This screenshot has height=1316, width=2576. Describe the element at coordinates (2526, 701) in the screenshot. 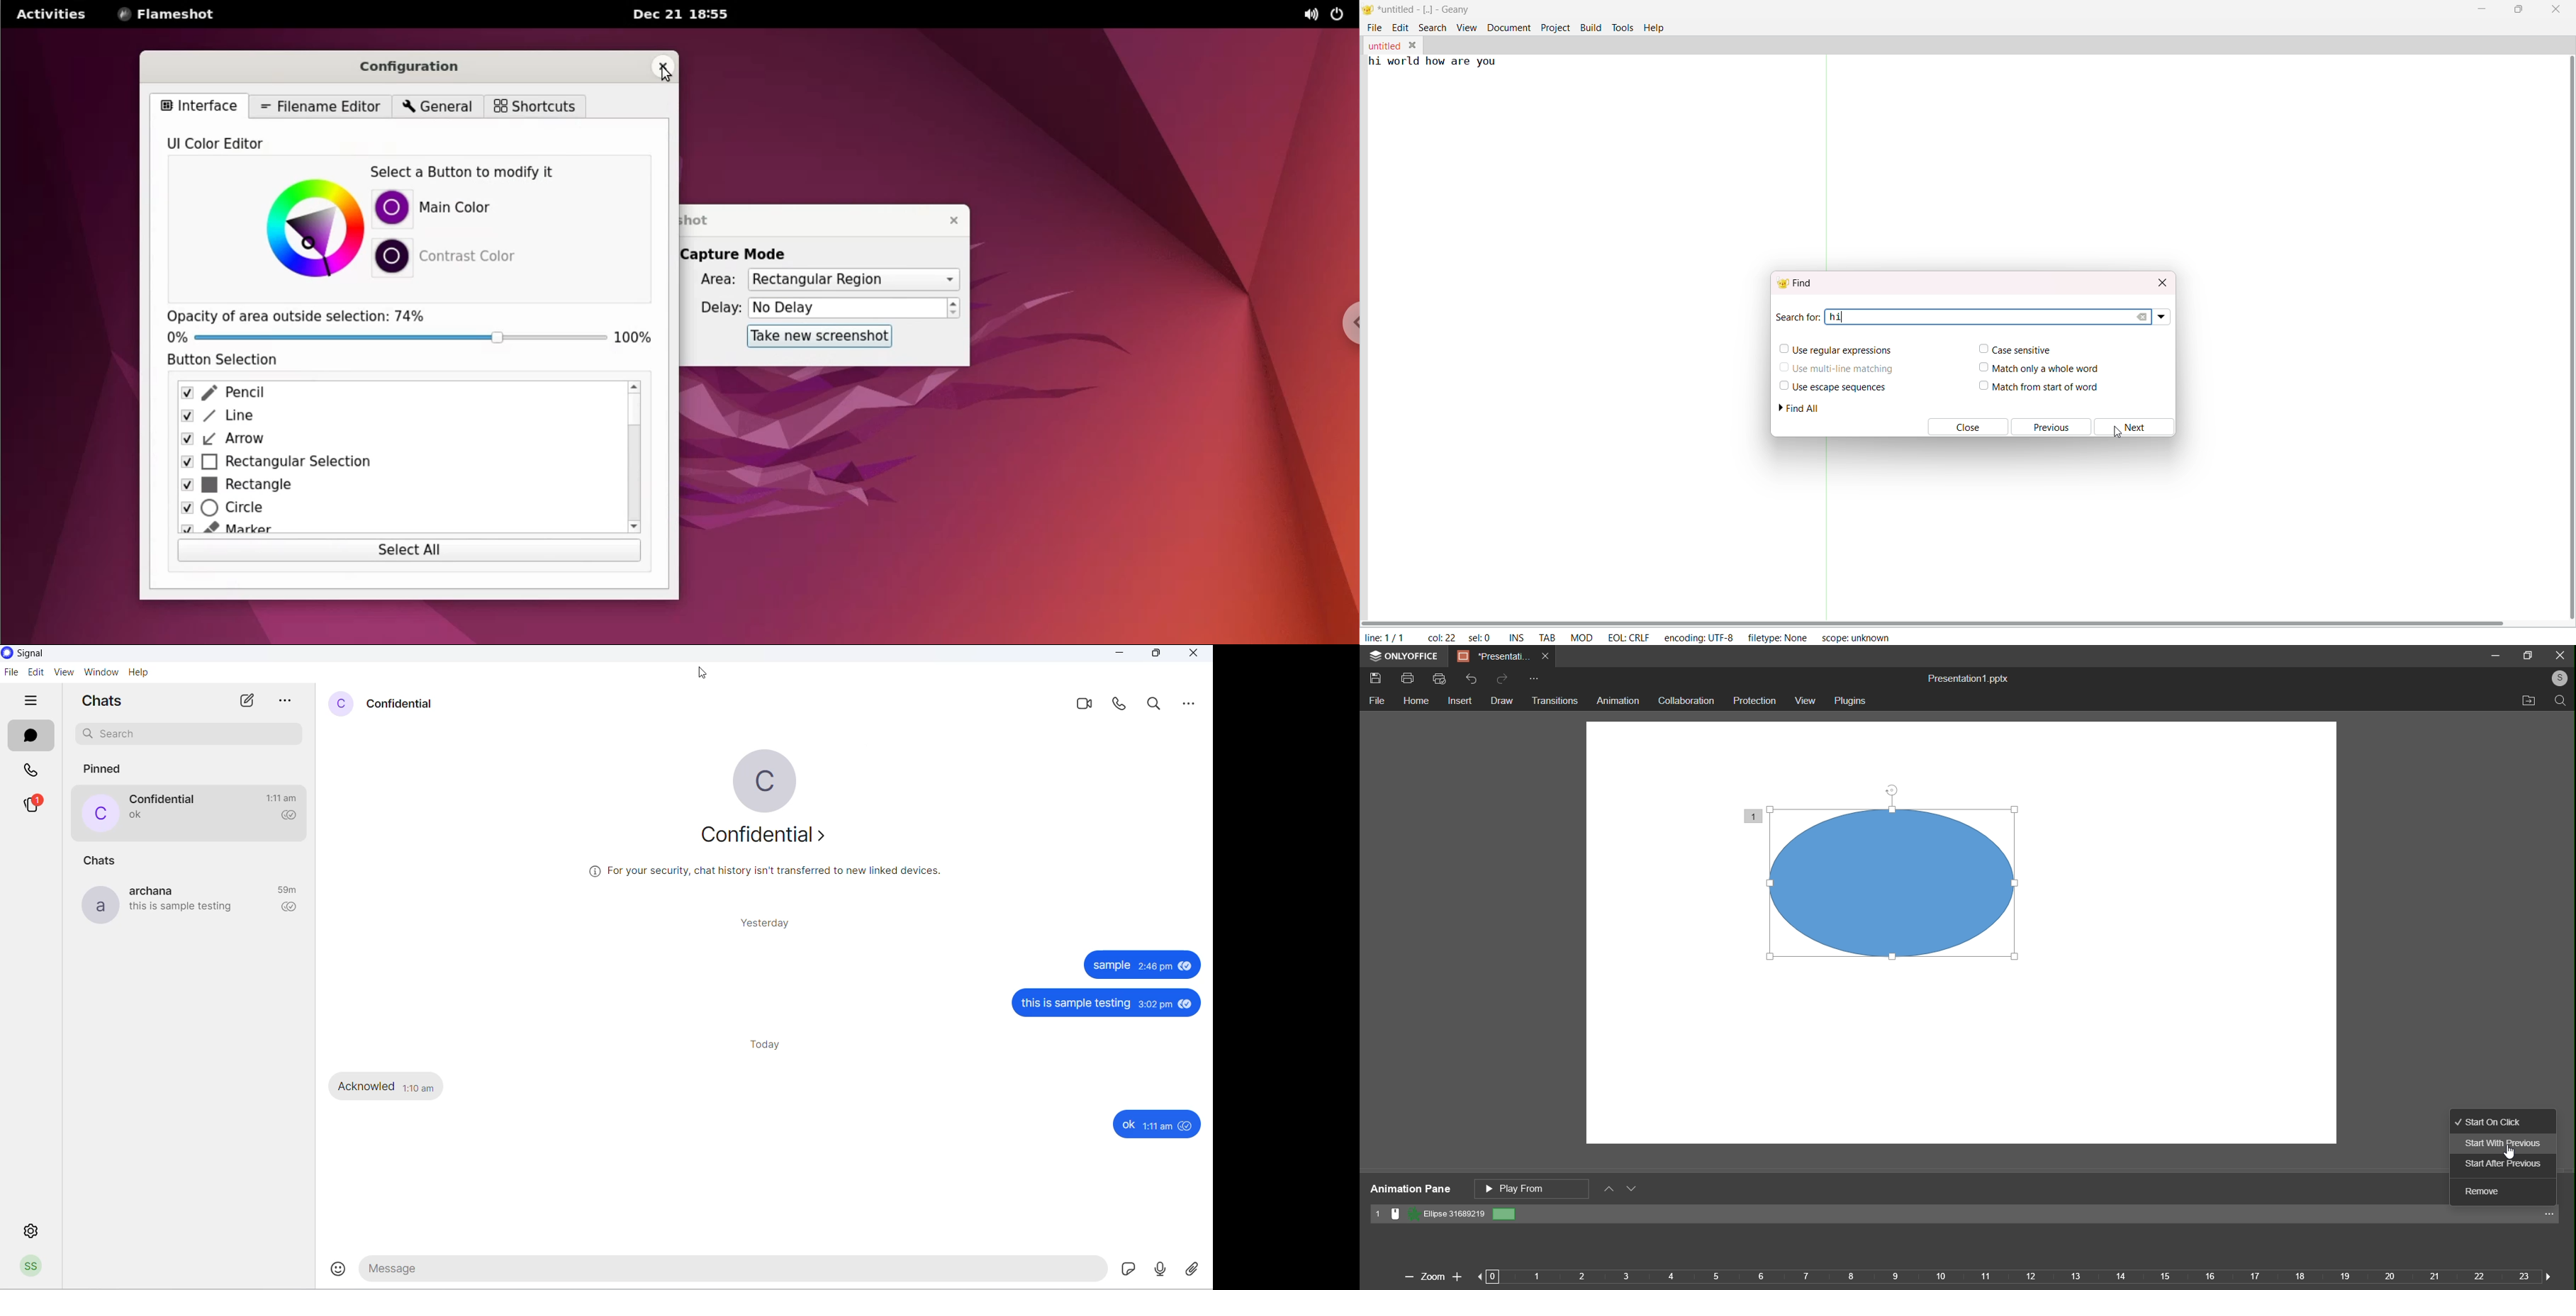

I see `open` at that location.